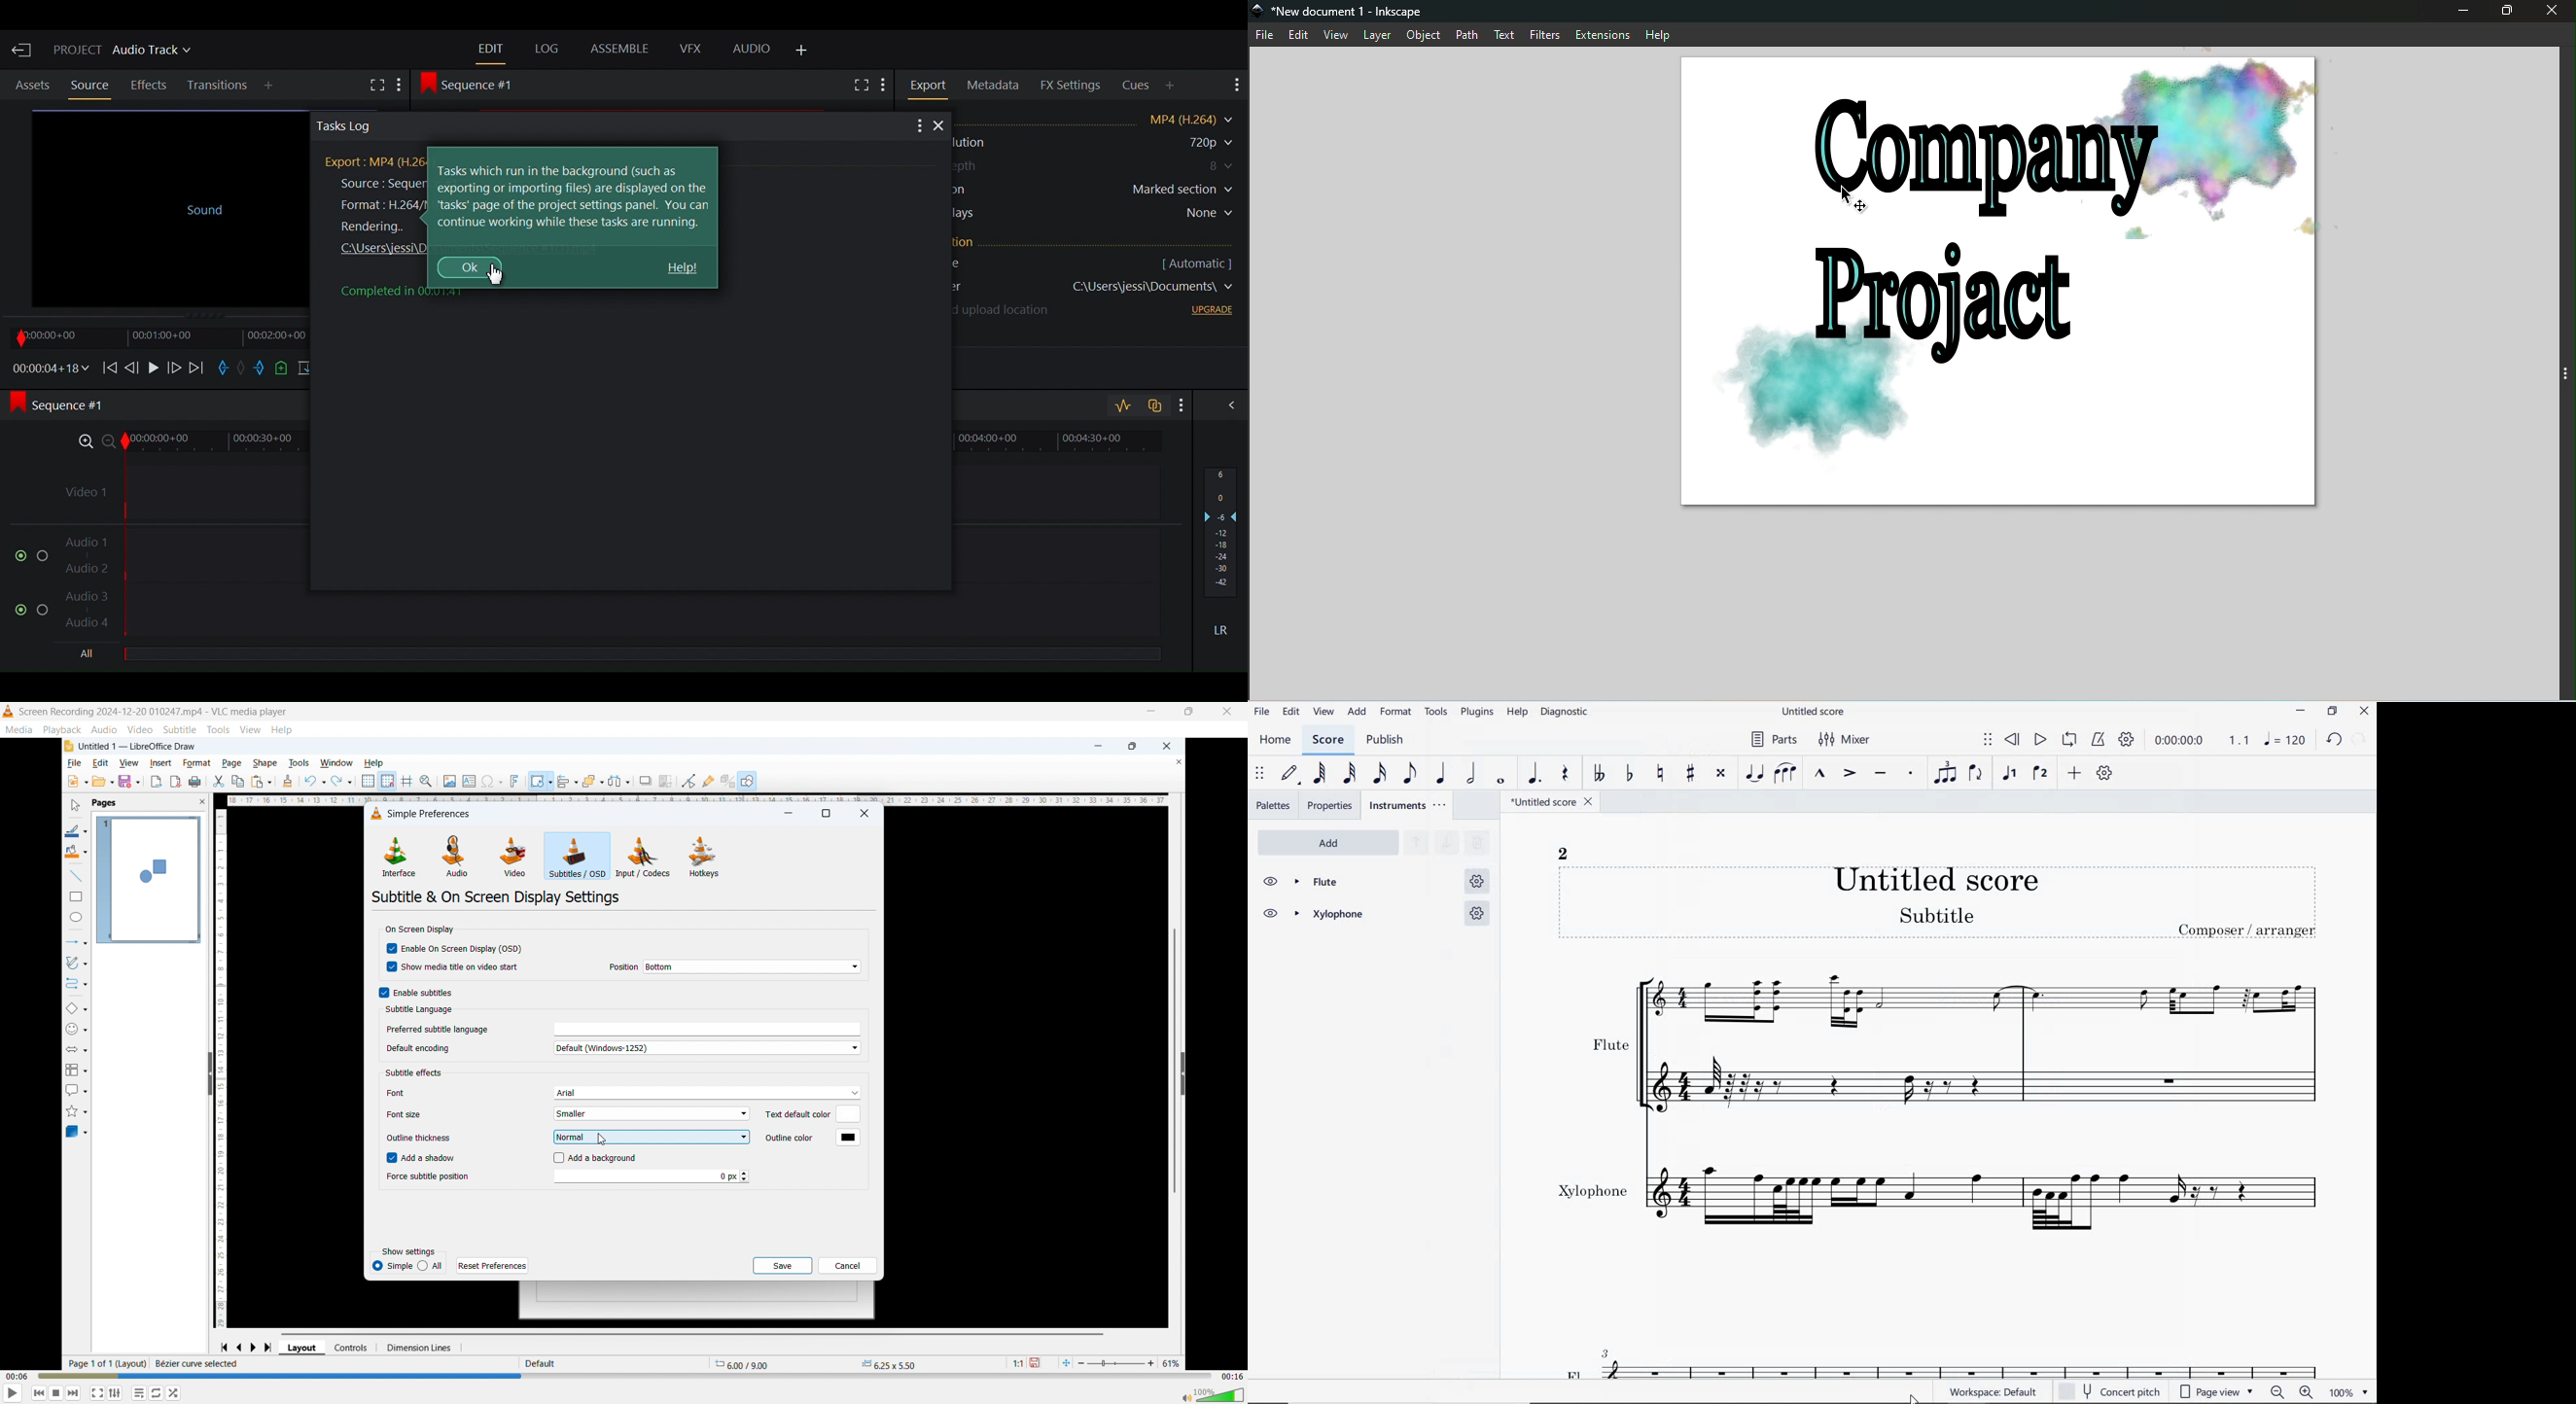  What do you see at coordinates (33, 607) in the screenshot?
I see `Enable/Disable` at bounding box center [33, 607].